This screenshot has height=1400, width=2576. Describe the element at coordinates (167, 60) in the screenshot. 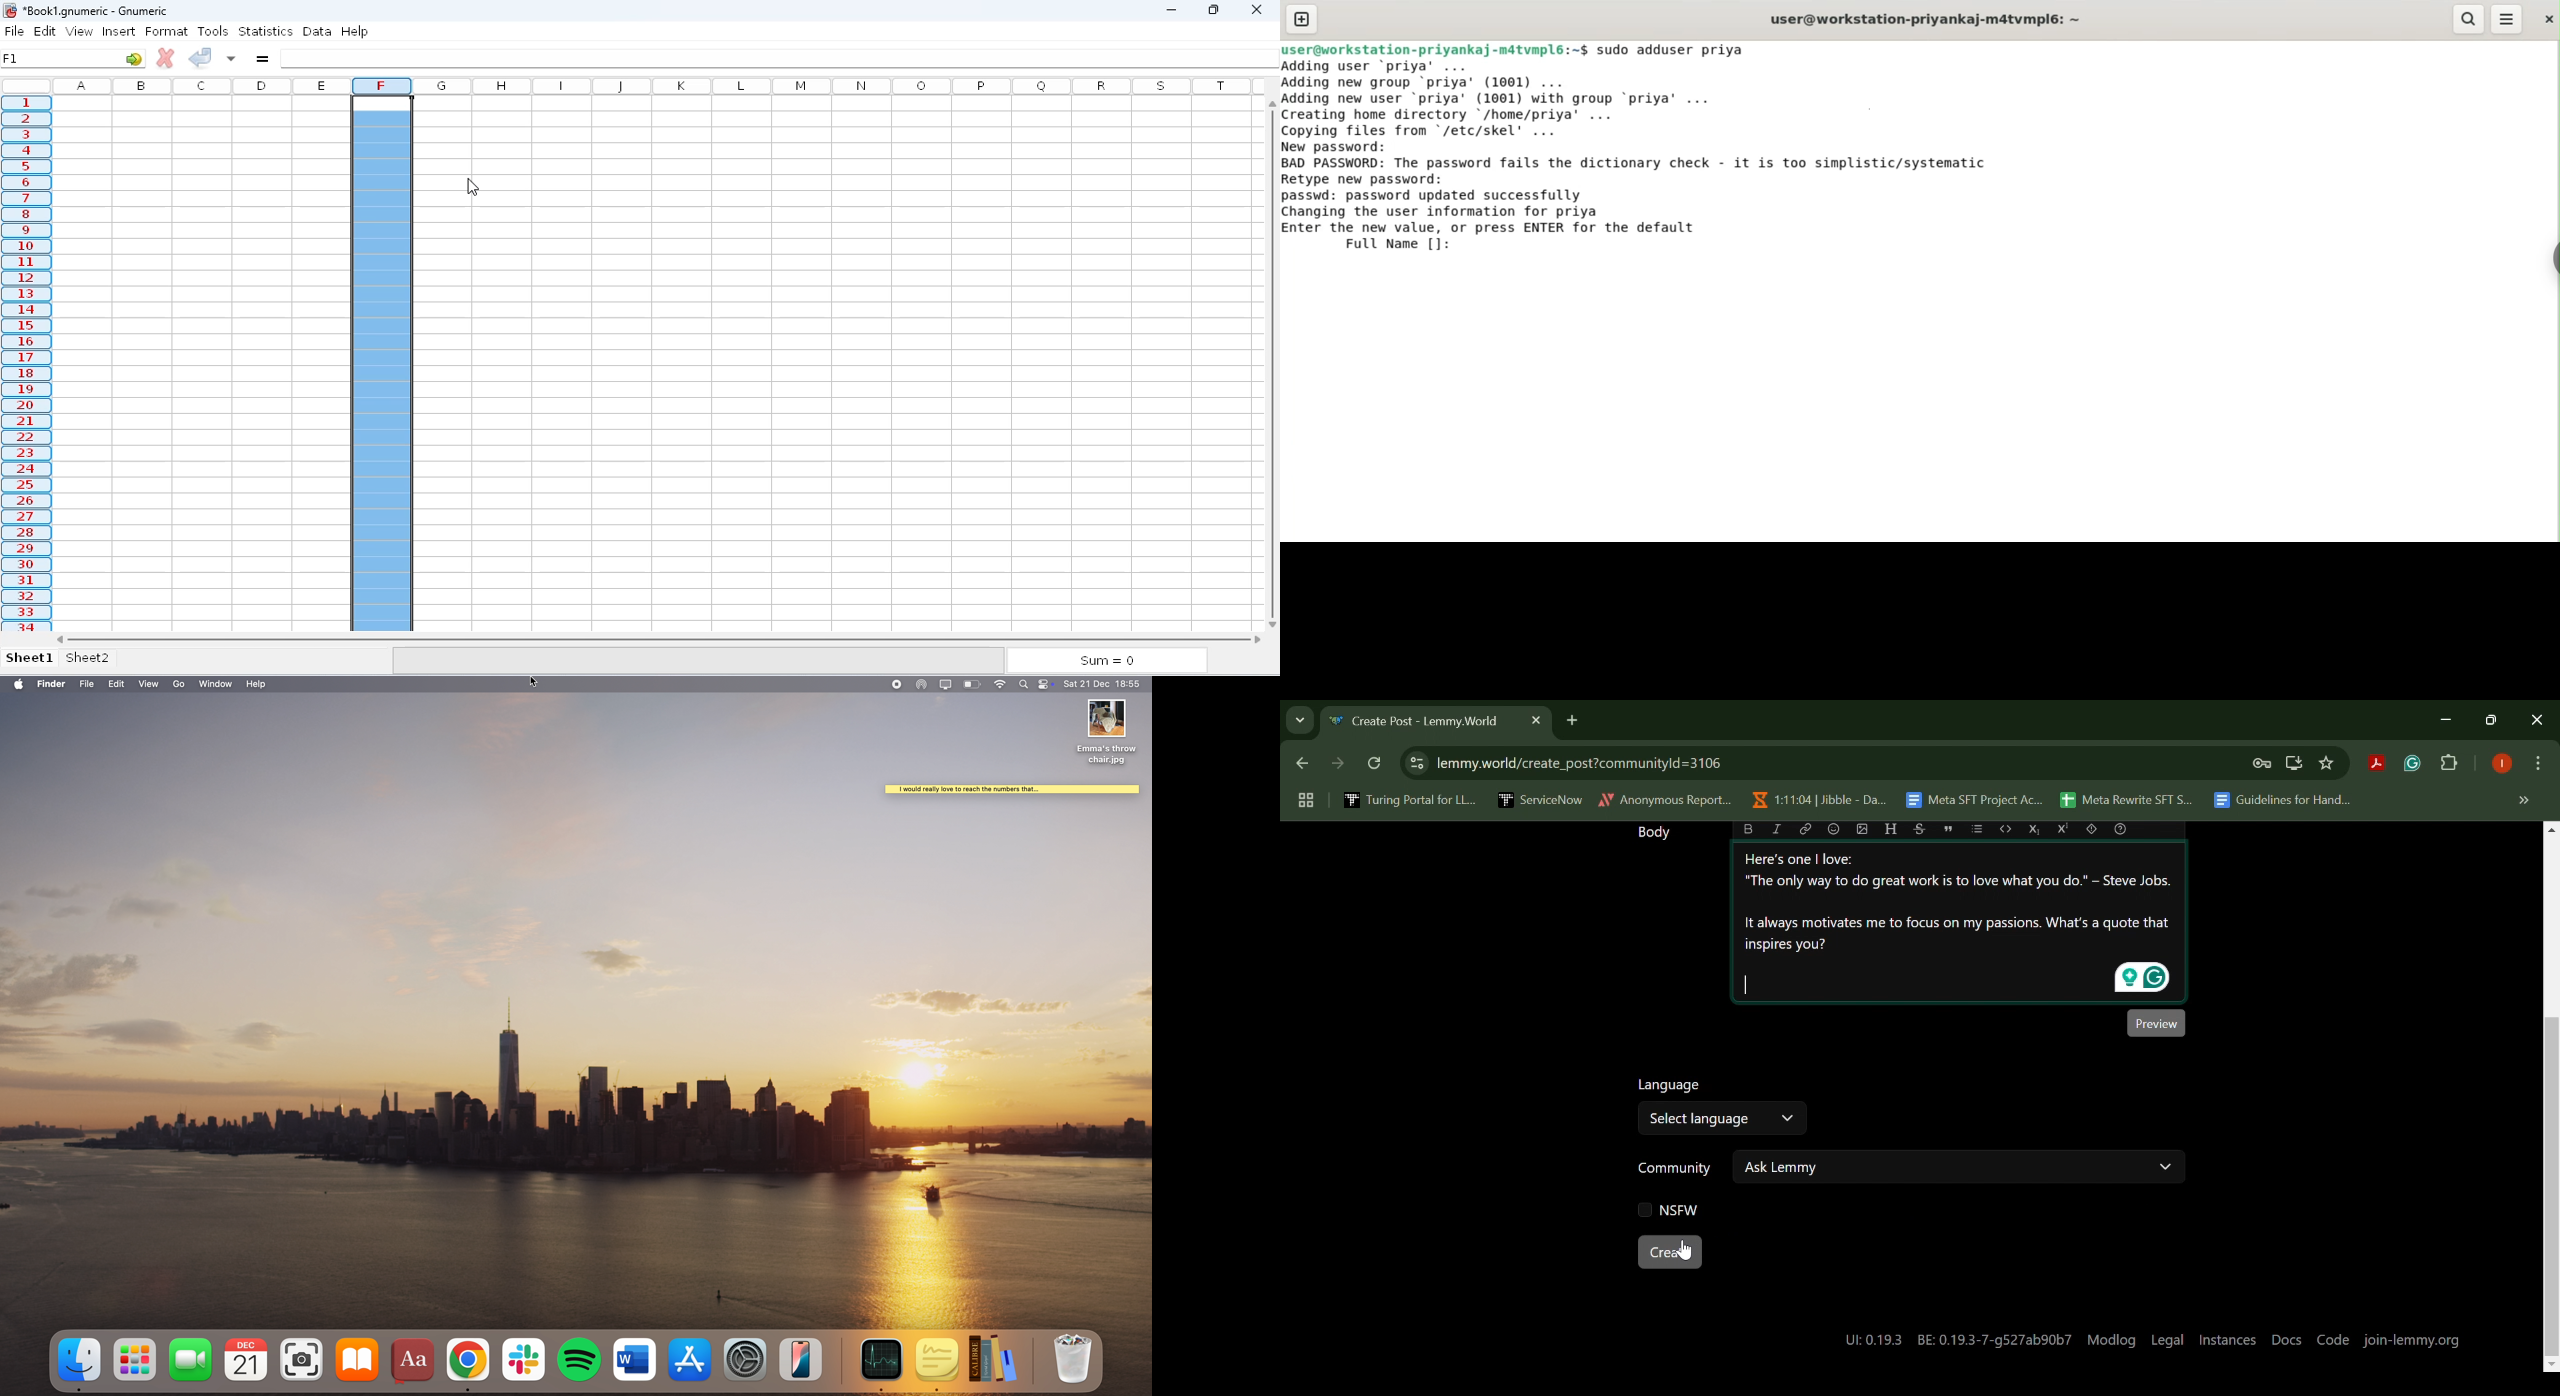

I see `cancel change` at that location.